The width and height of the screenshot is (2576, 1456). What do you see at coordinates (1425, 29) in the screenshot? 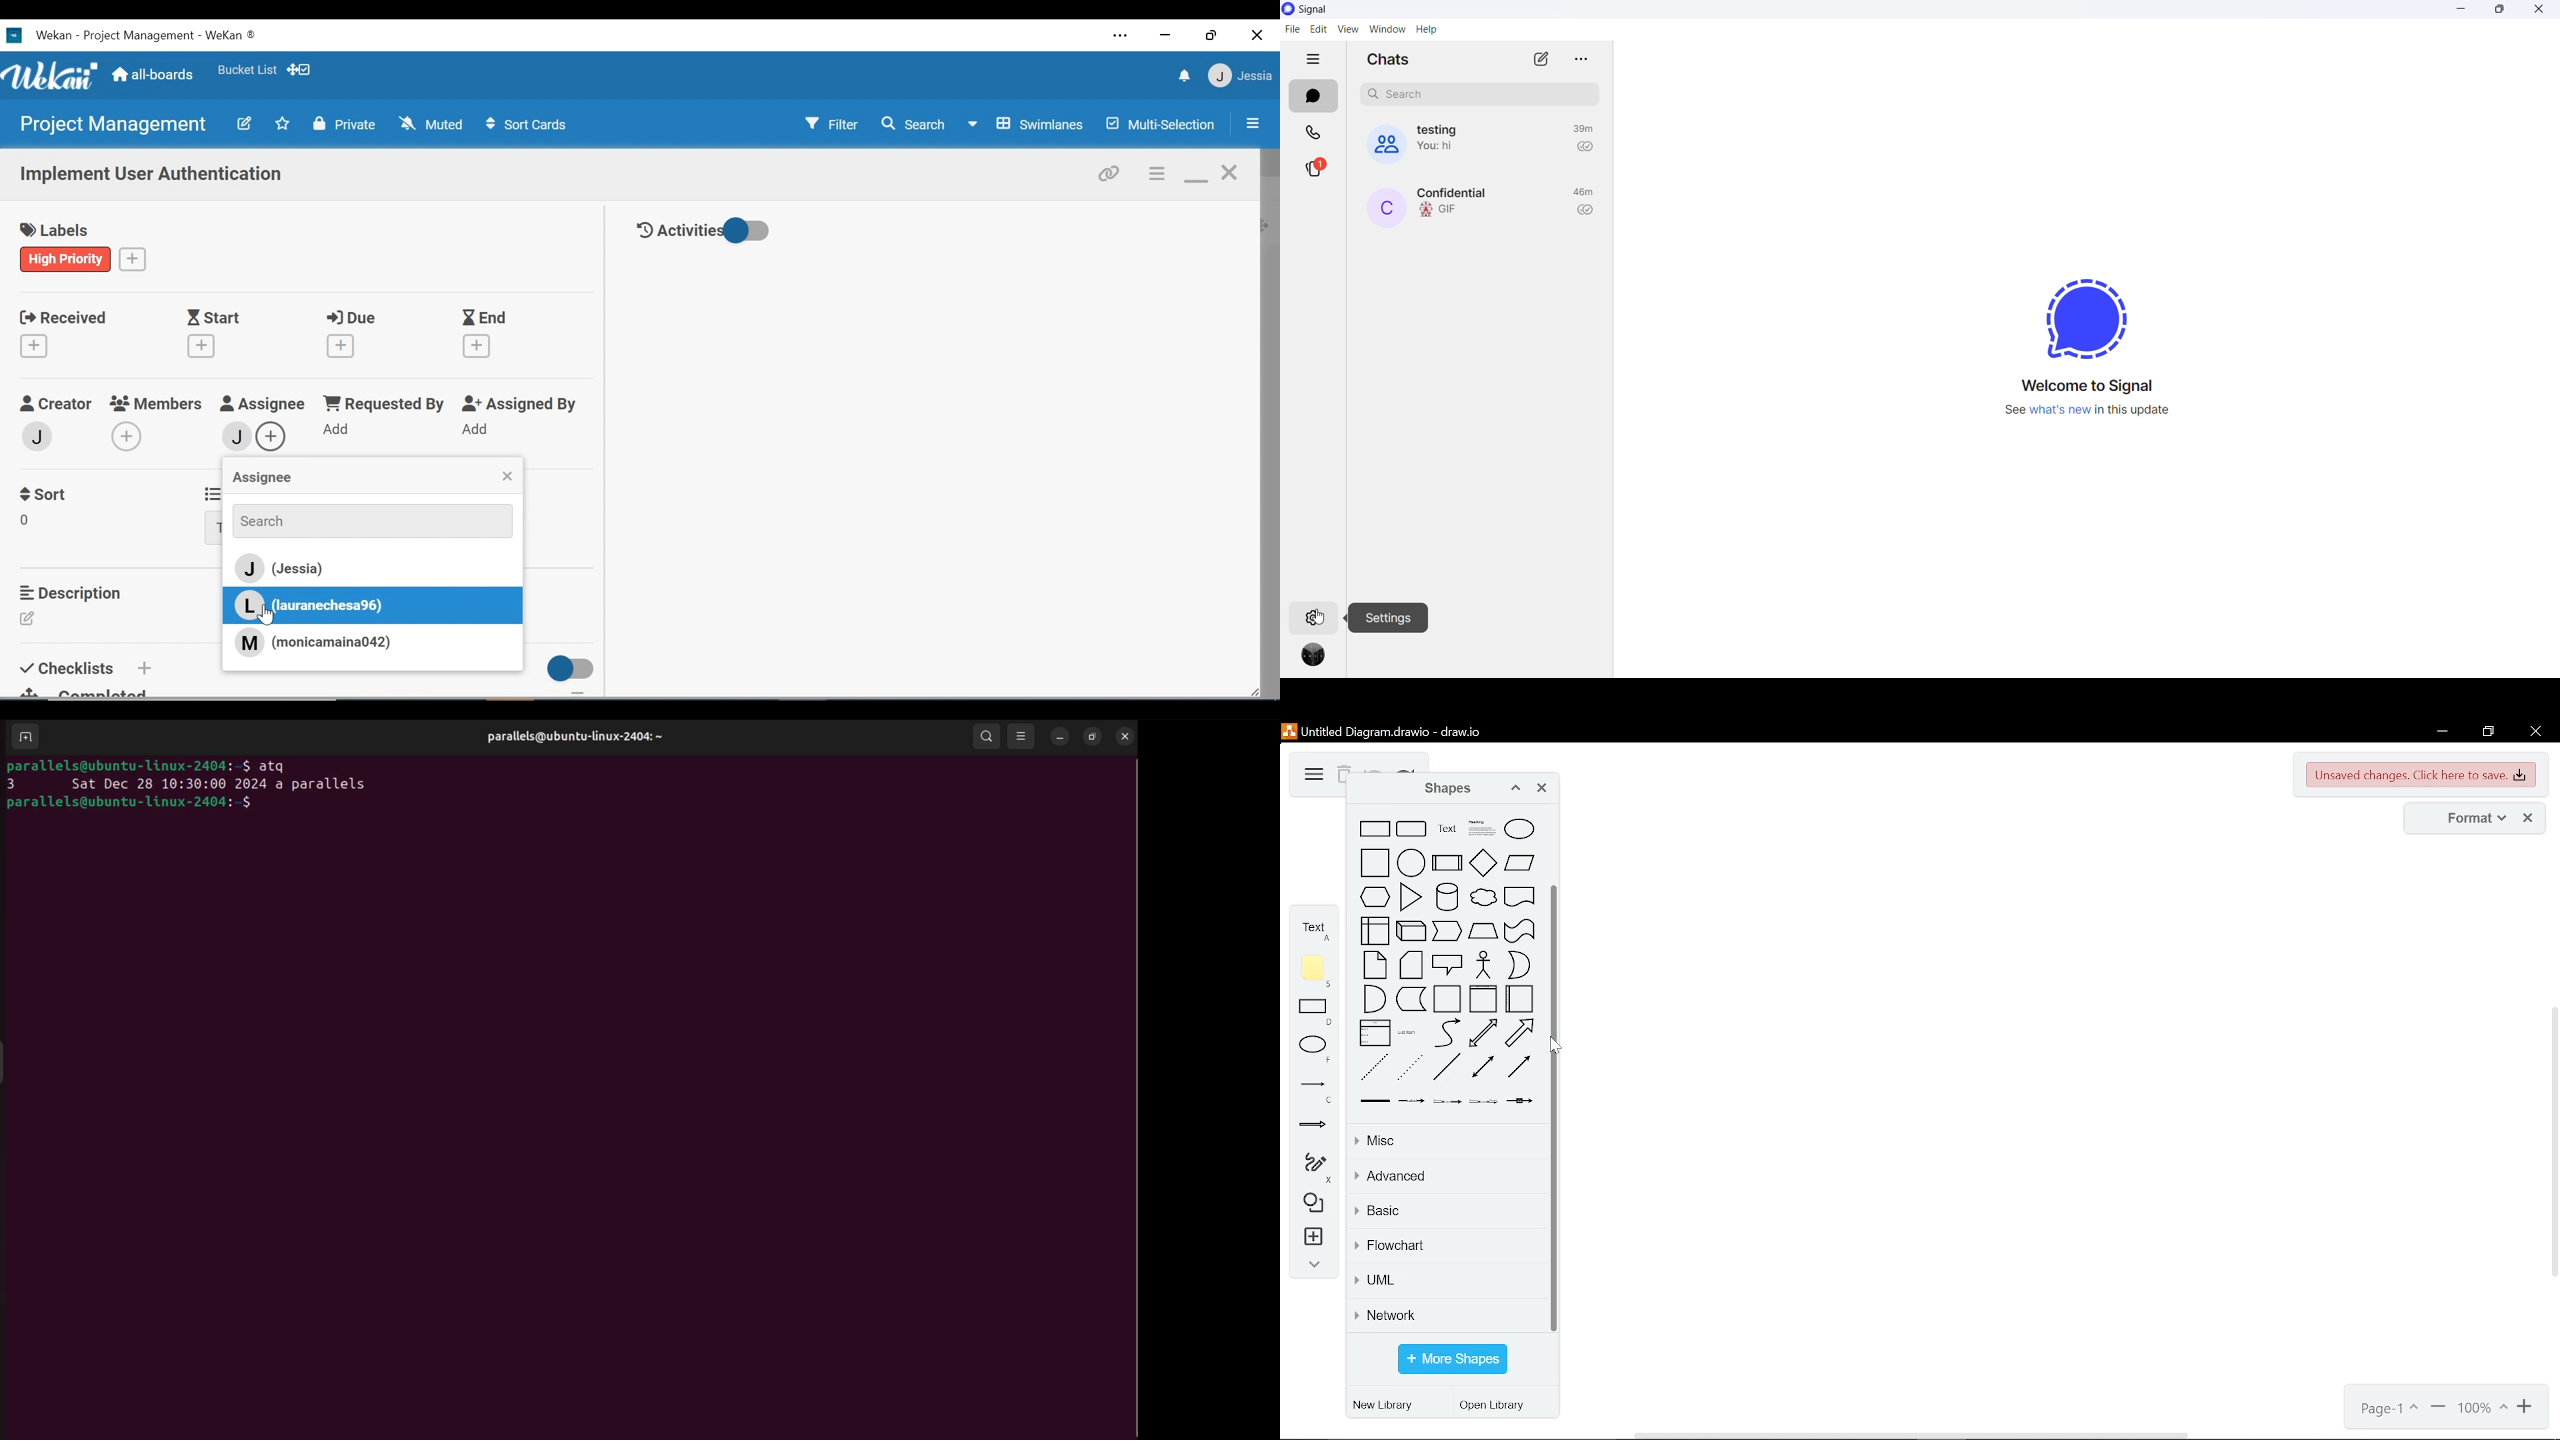
I see `help` at bounding box center [1425, 29].